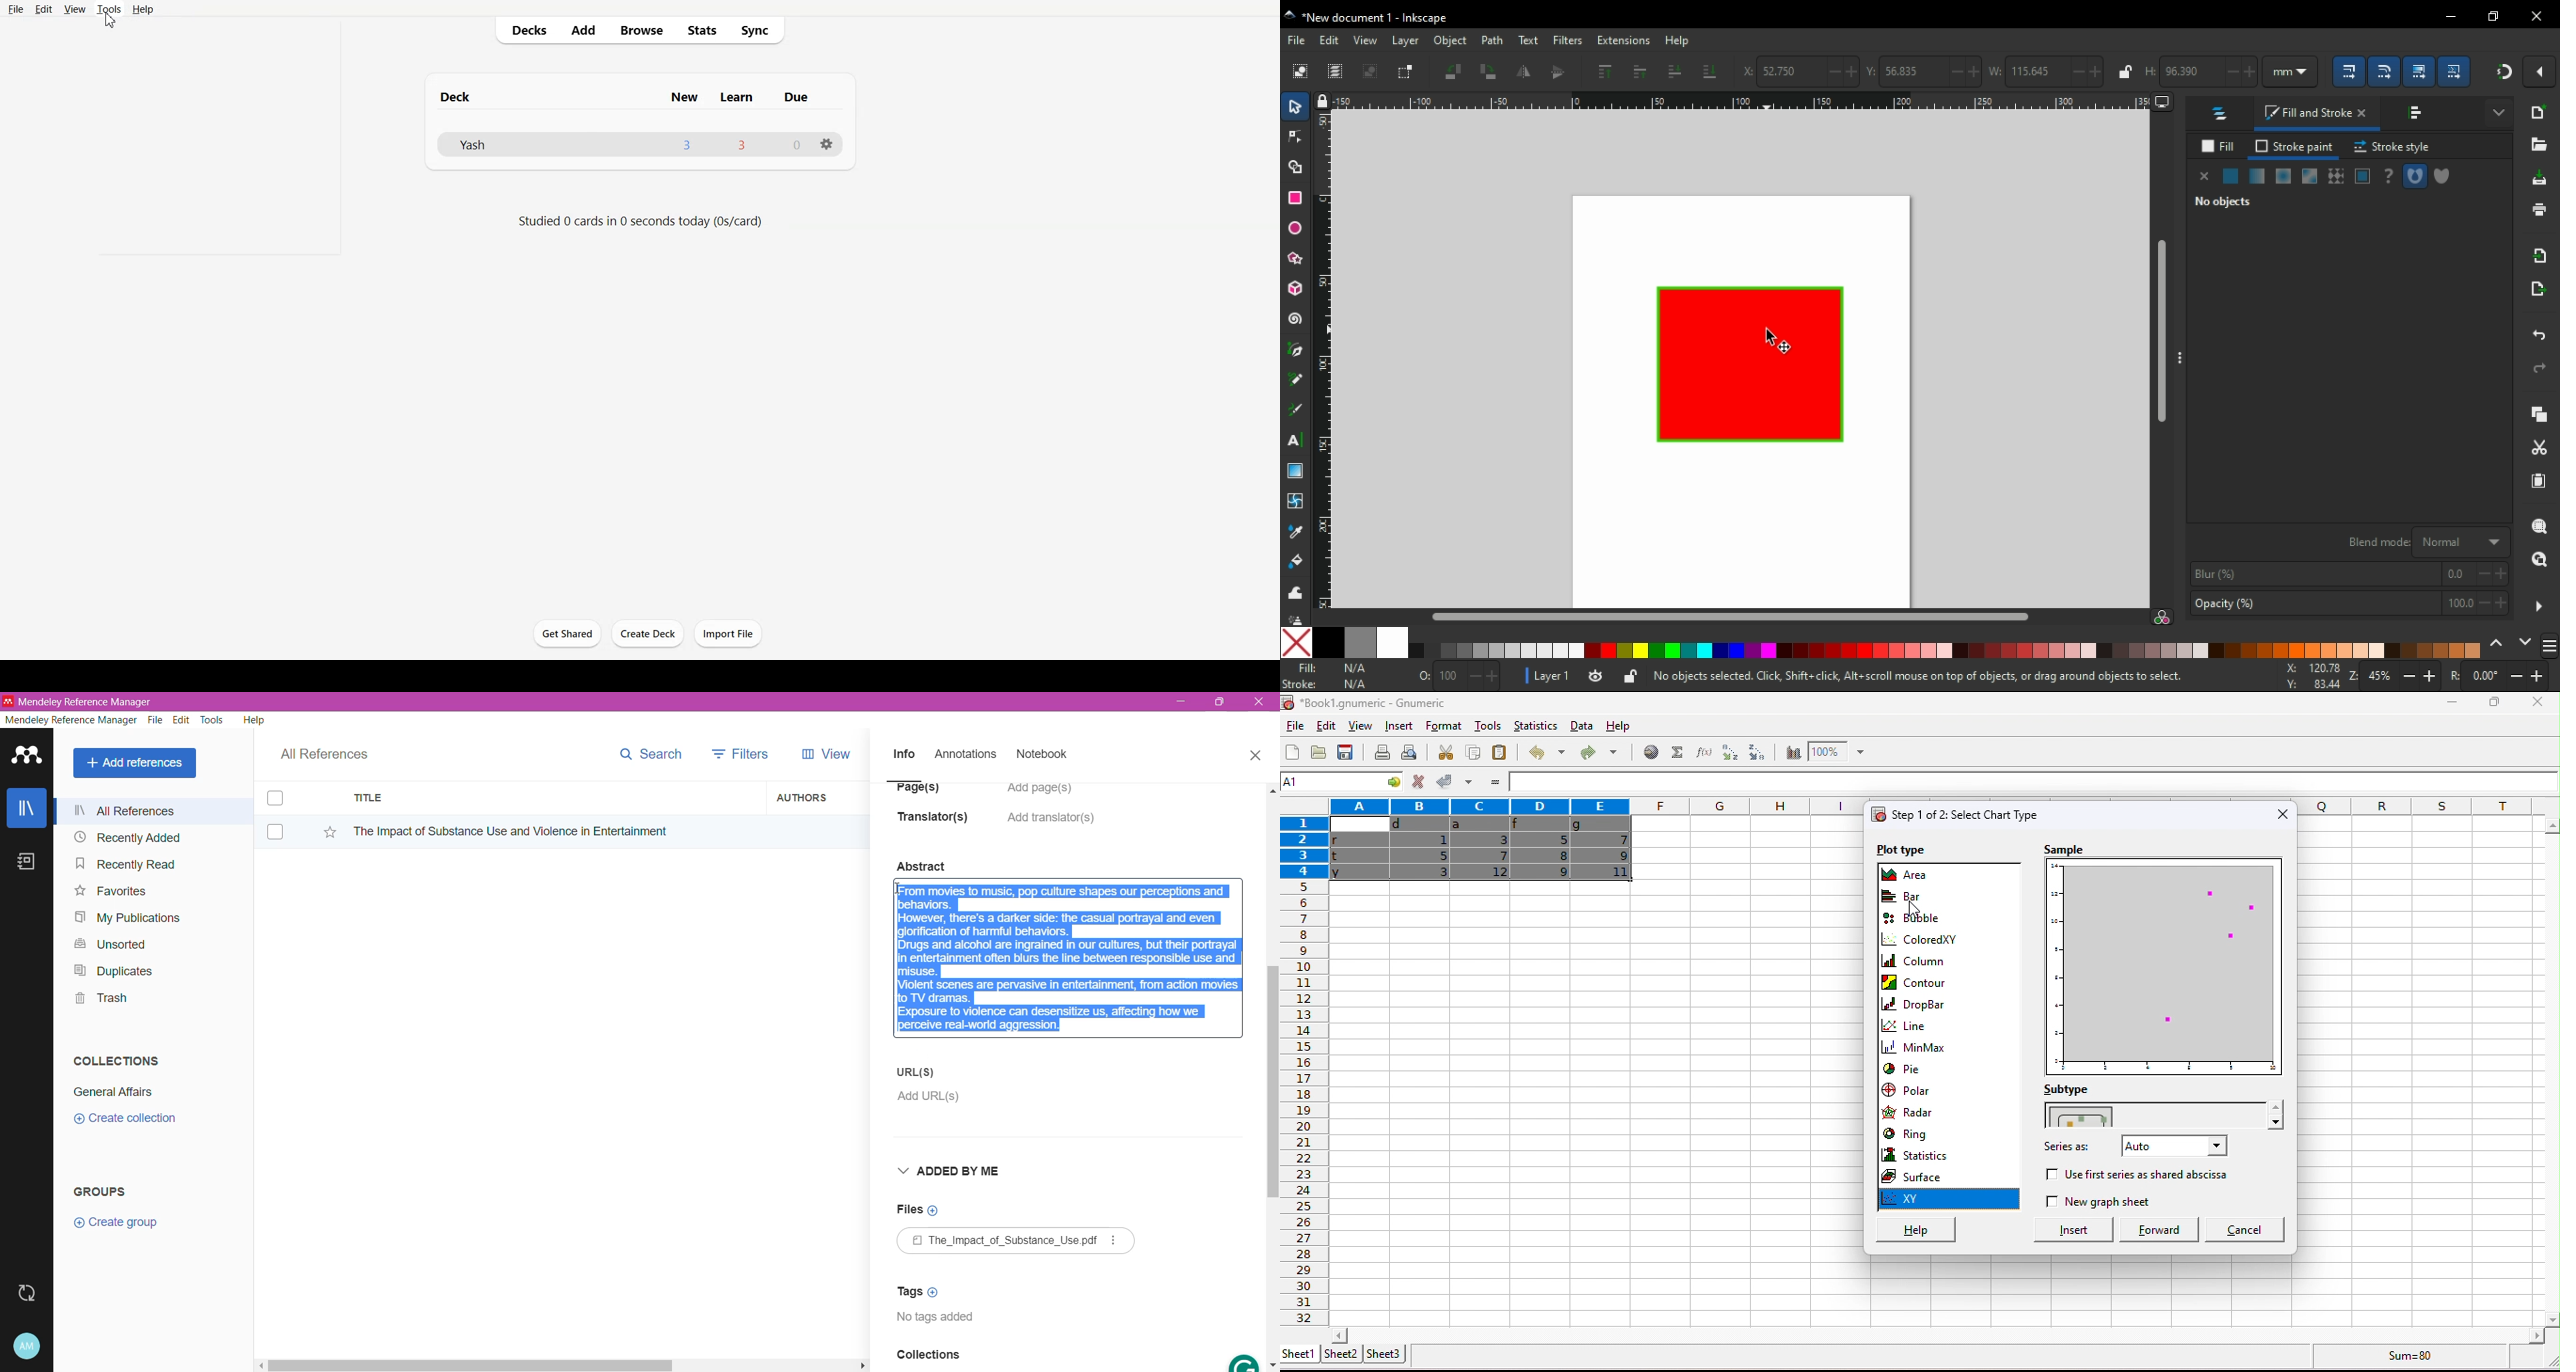  I want to click on new, so click(686, 97).